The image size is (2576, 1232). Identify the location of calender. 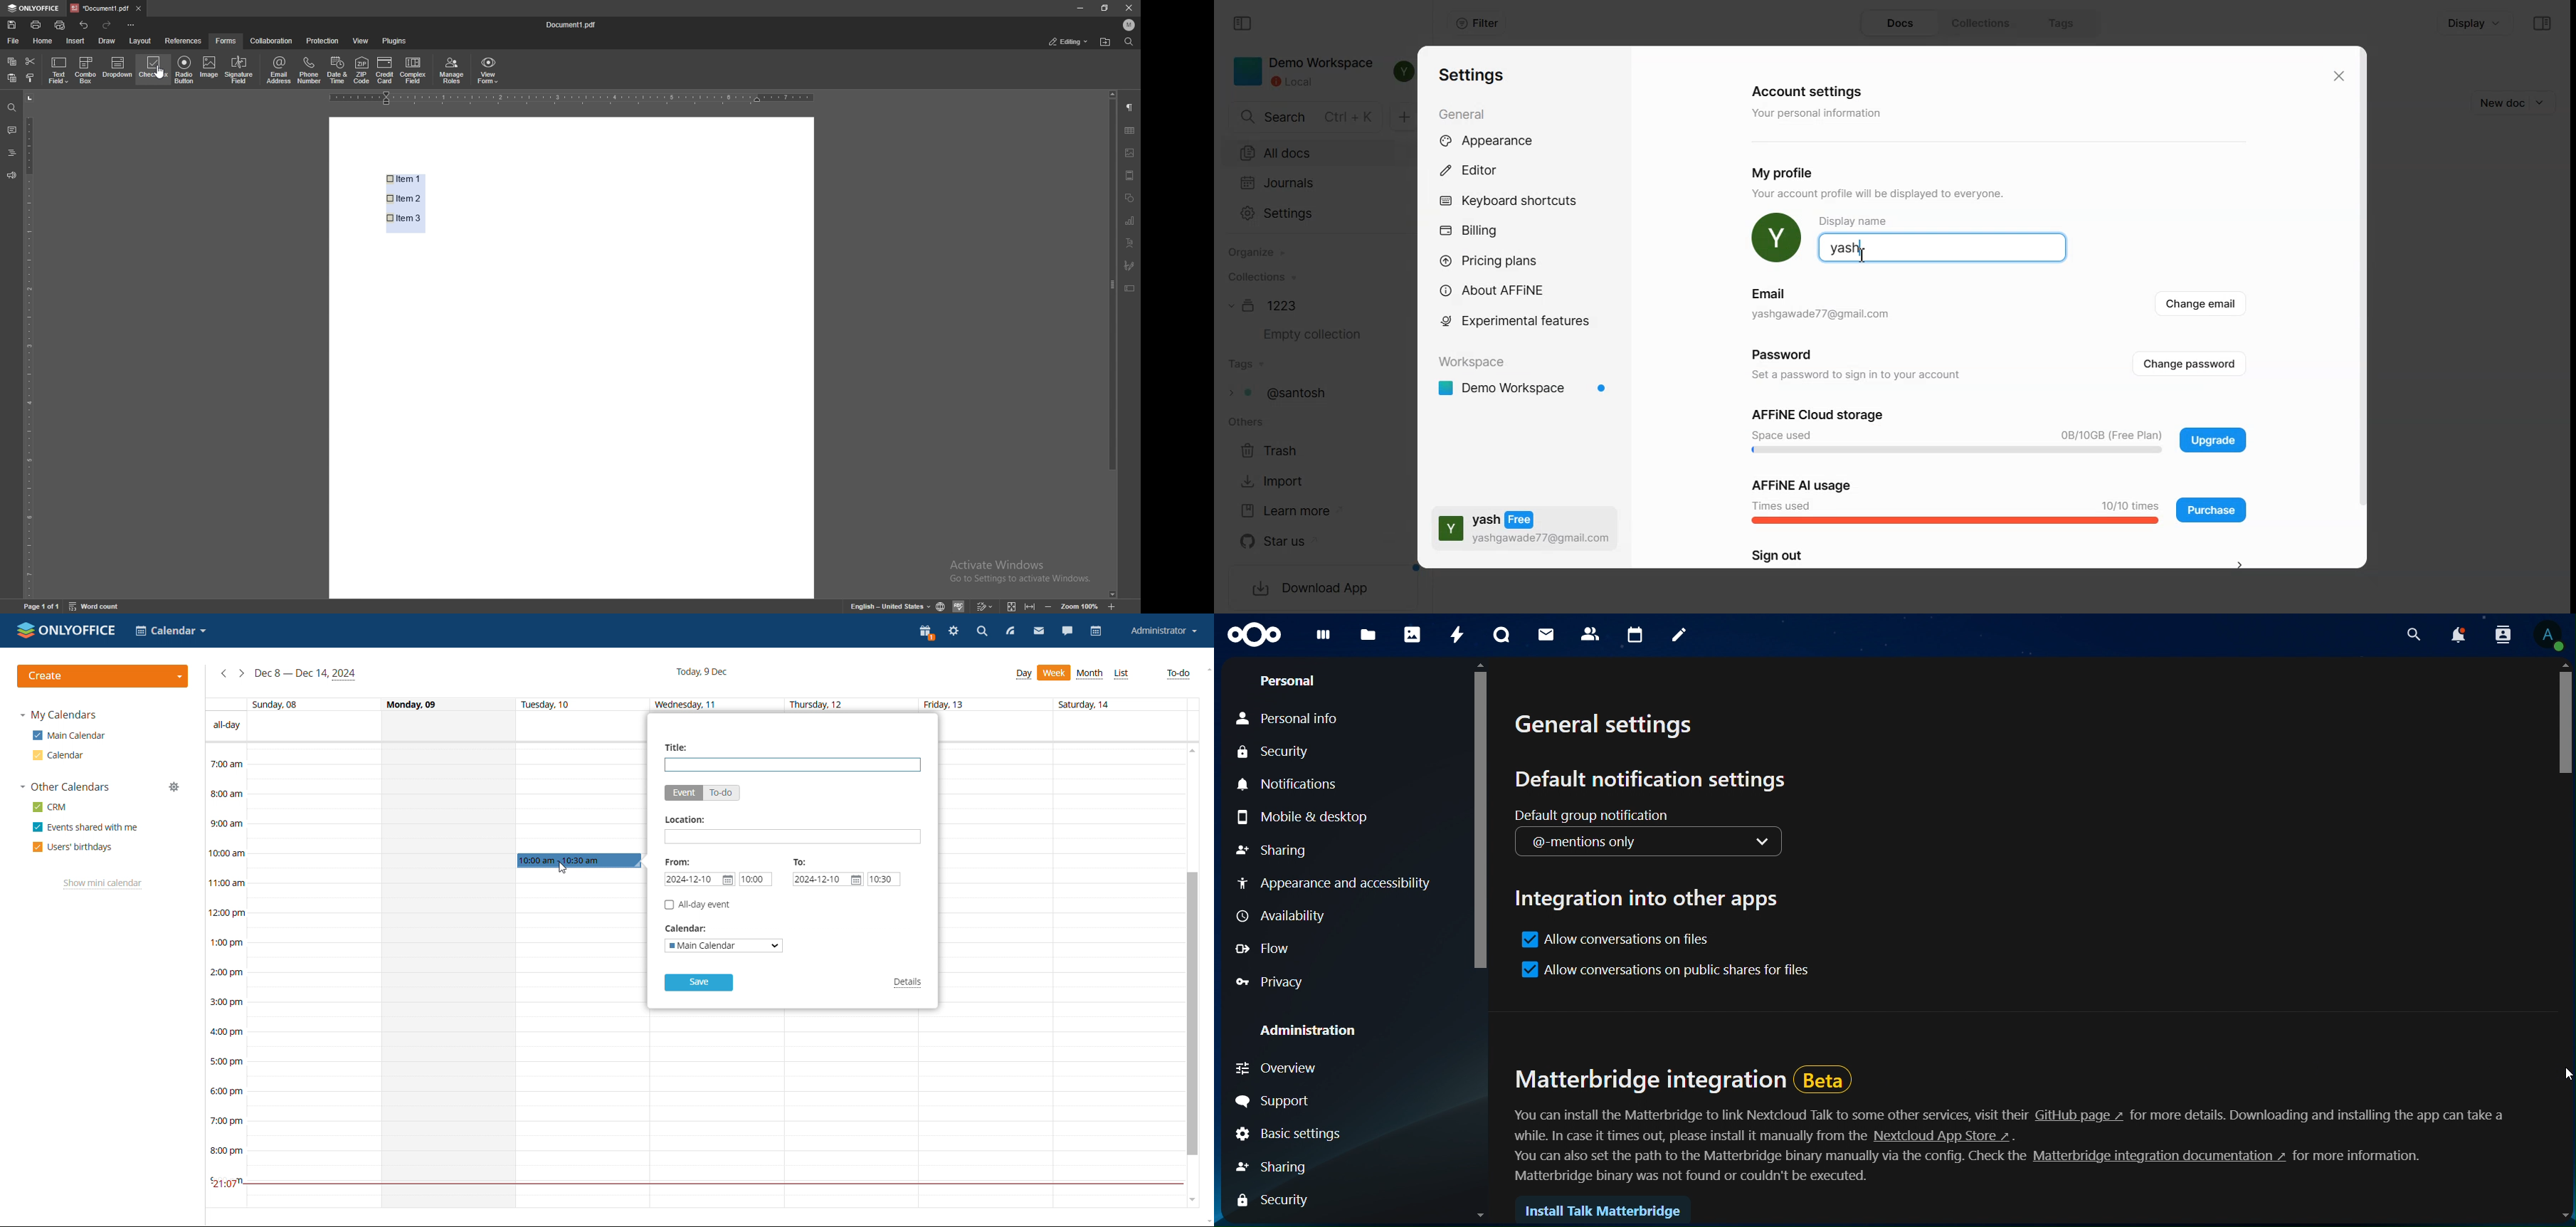
(171, 632).